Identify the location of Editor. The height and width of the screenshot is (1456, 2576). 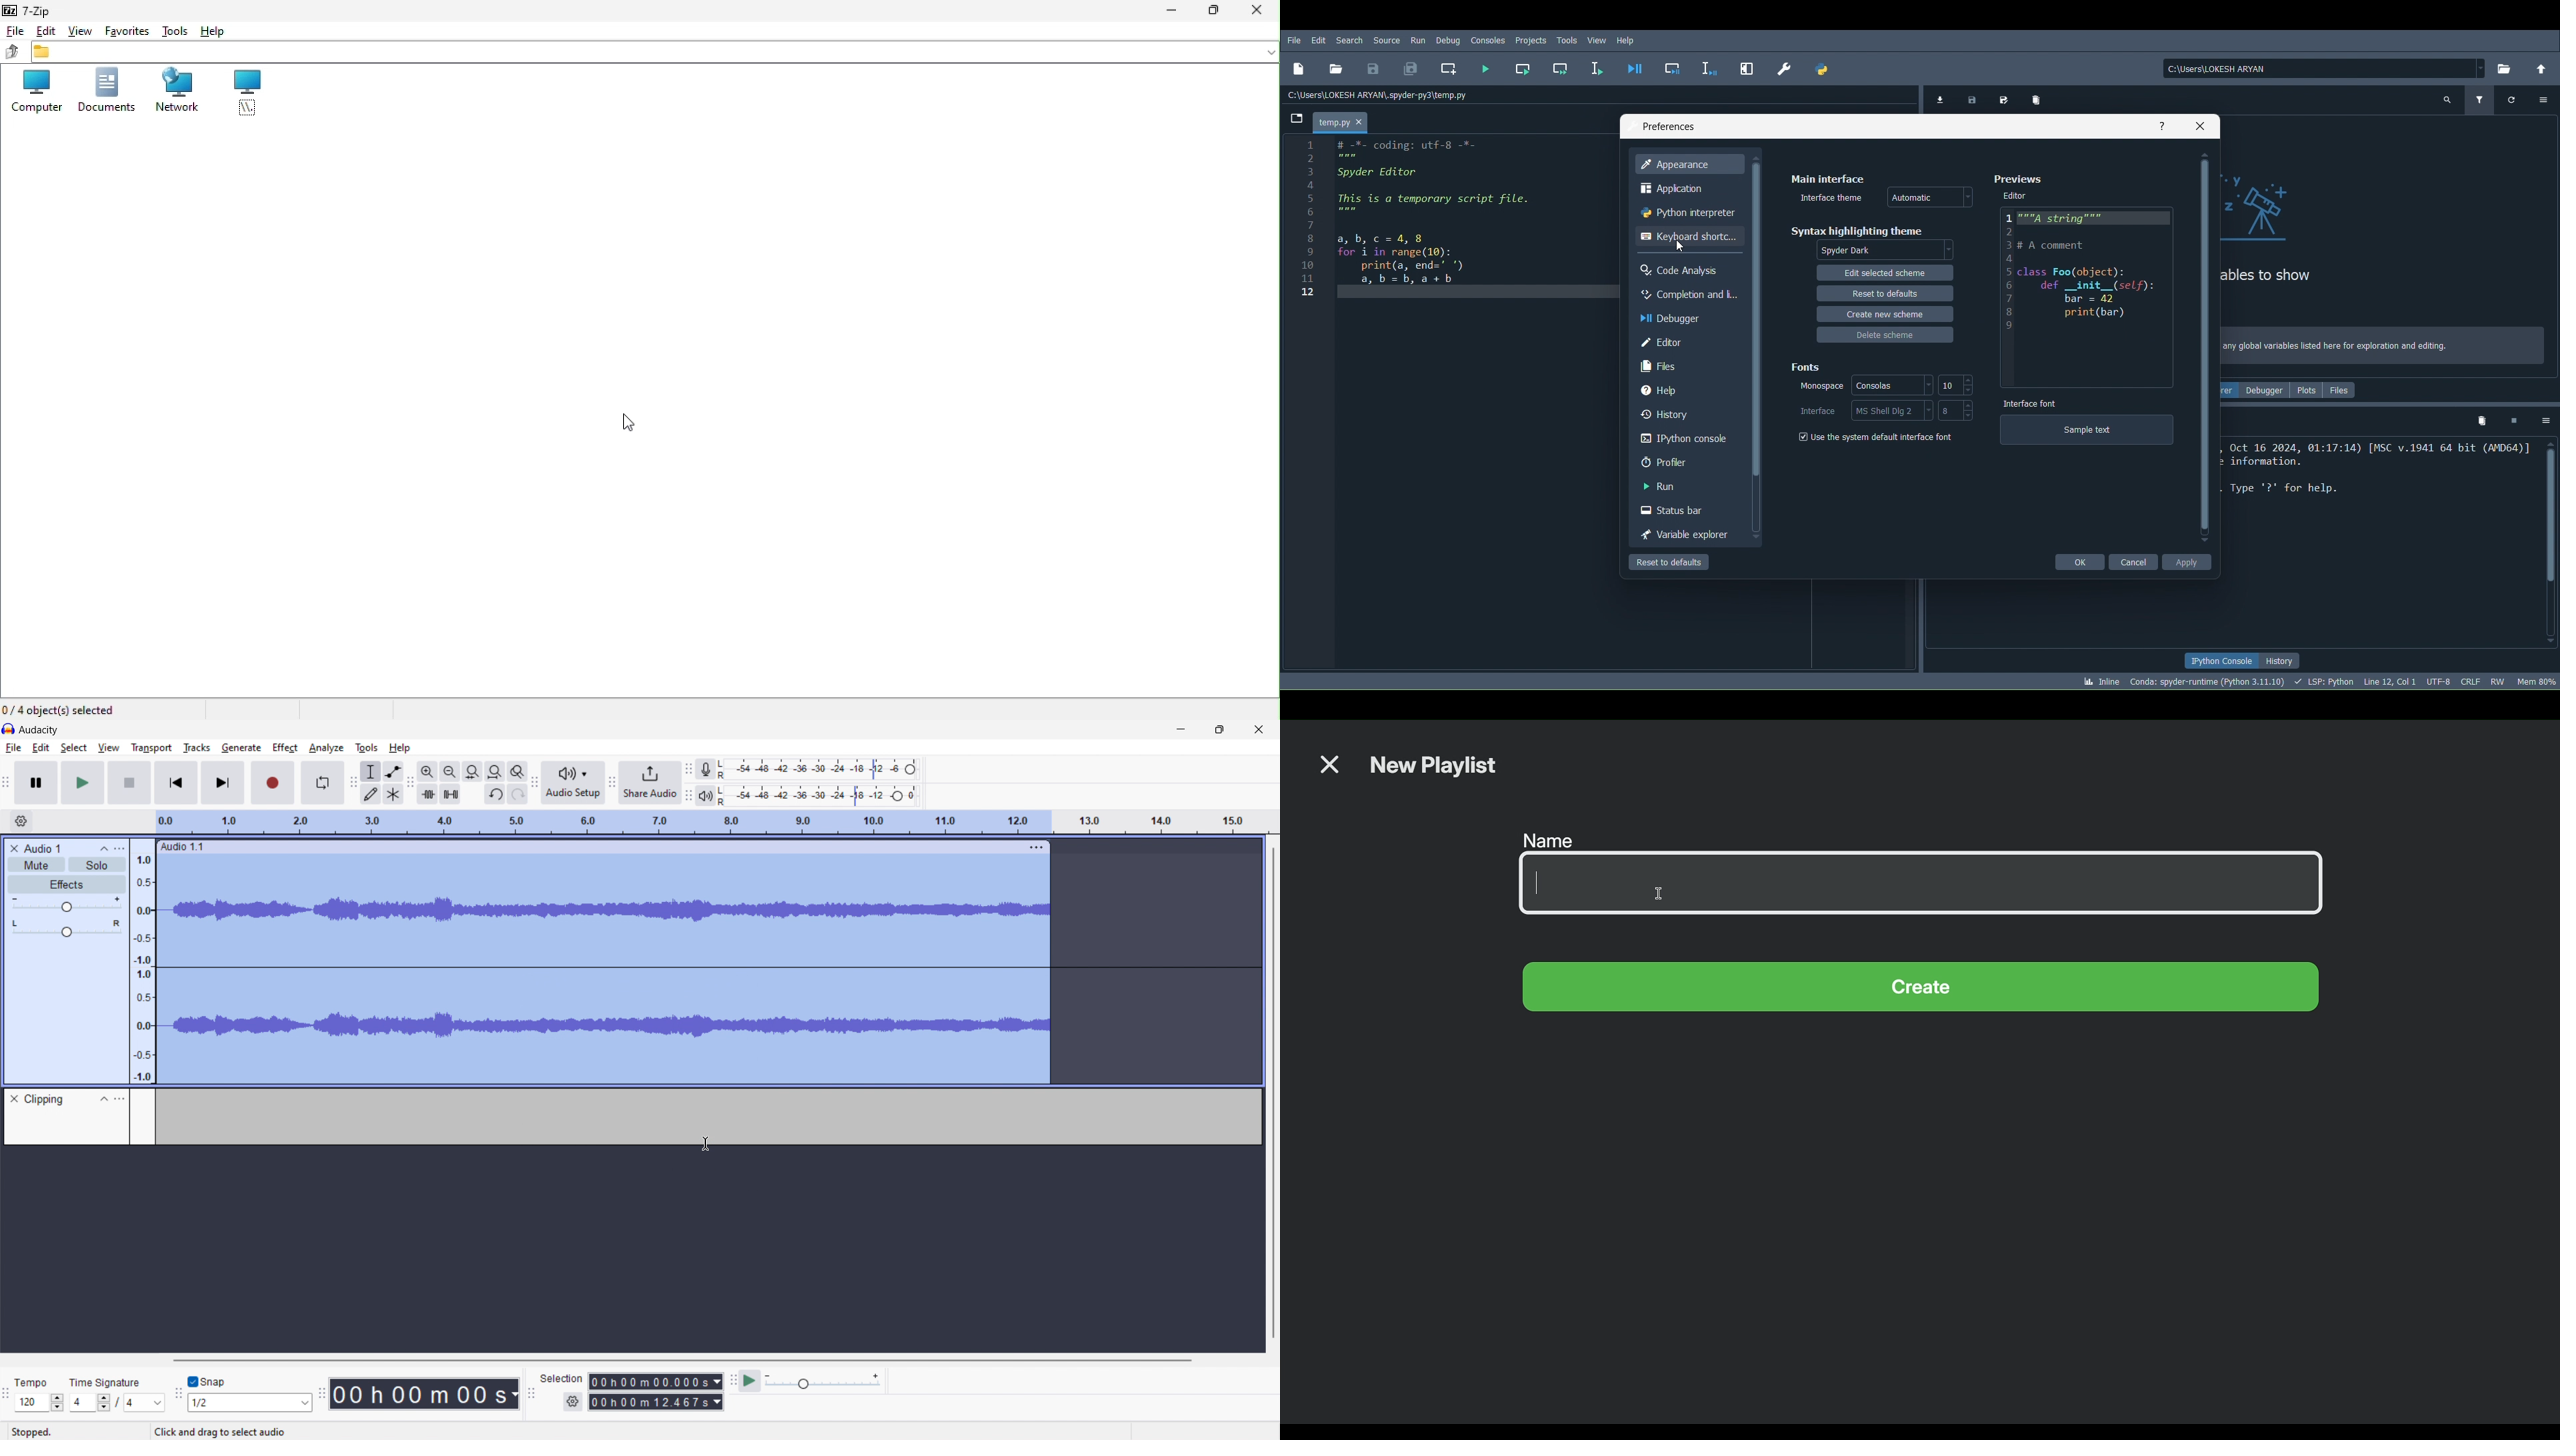
(1685, 343).